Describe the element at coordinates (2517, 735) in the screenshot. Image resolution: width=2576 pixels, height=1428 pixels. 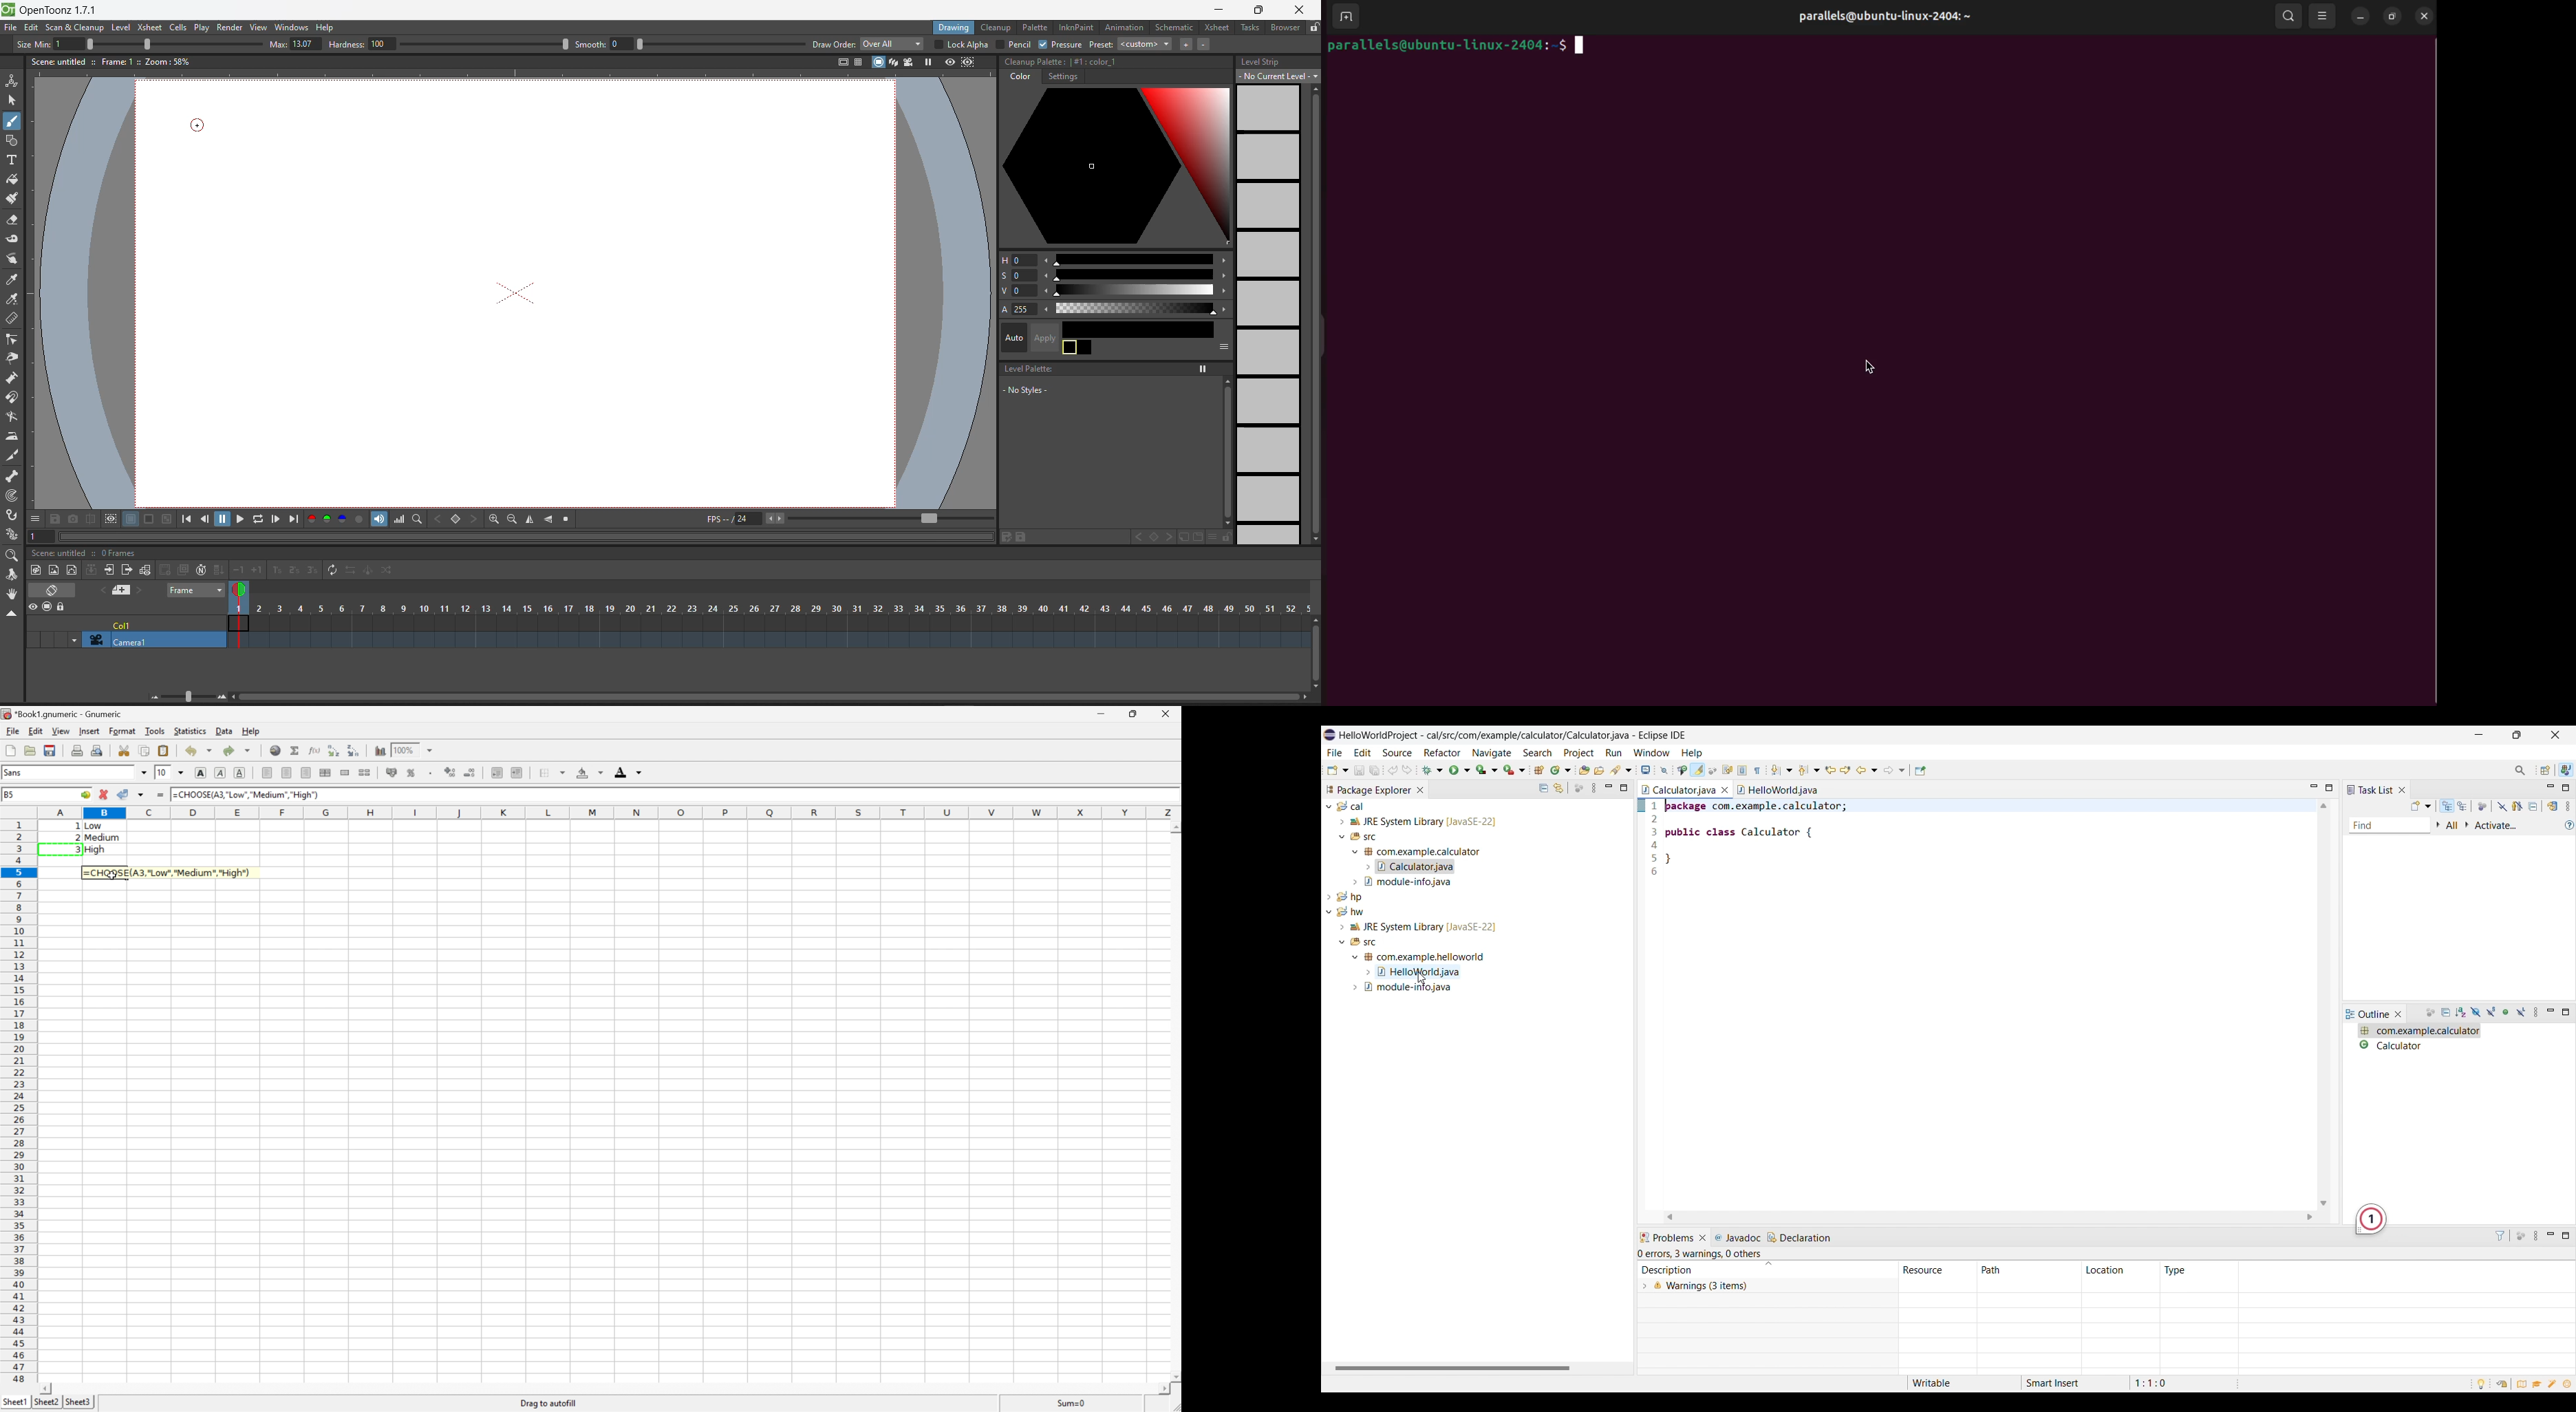
I see `Show interface in smaller tab` at that location.